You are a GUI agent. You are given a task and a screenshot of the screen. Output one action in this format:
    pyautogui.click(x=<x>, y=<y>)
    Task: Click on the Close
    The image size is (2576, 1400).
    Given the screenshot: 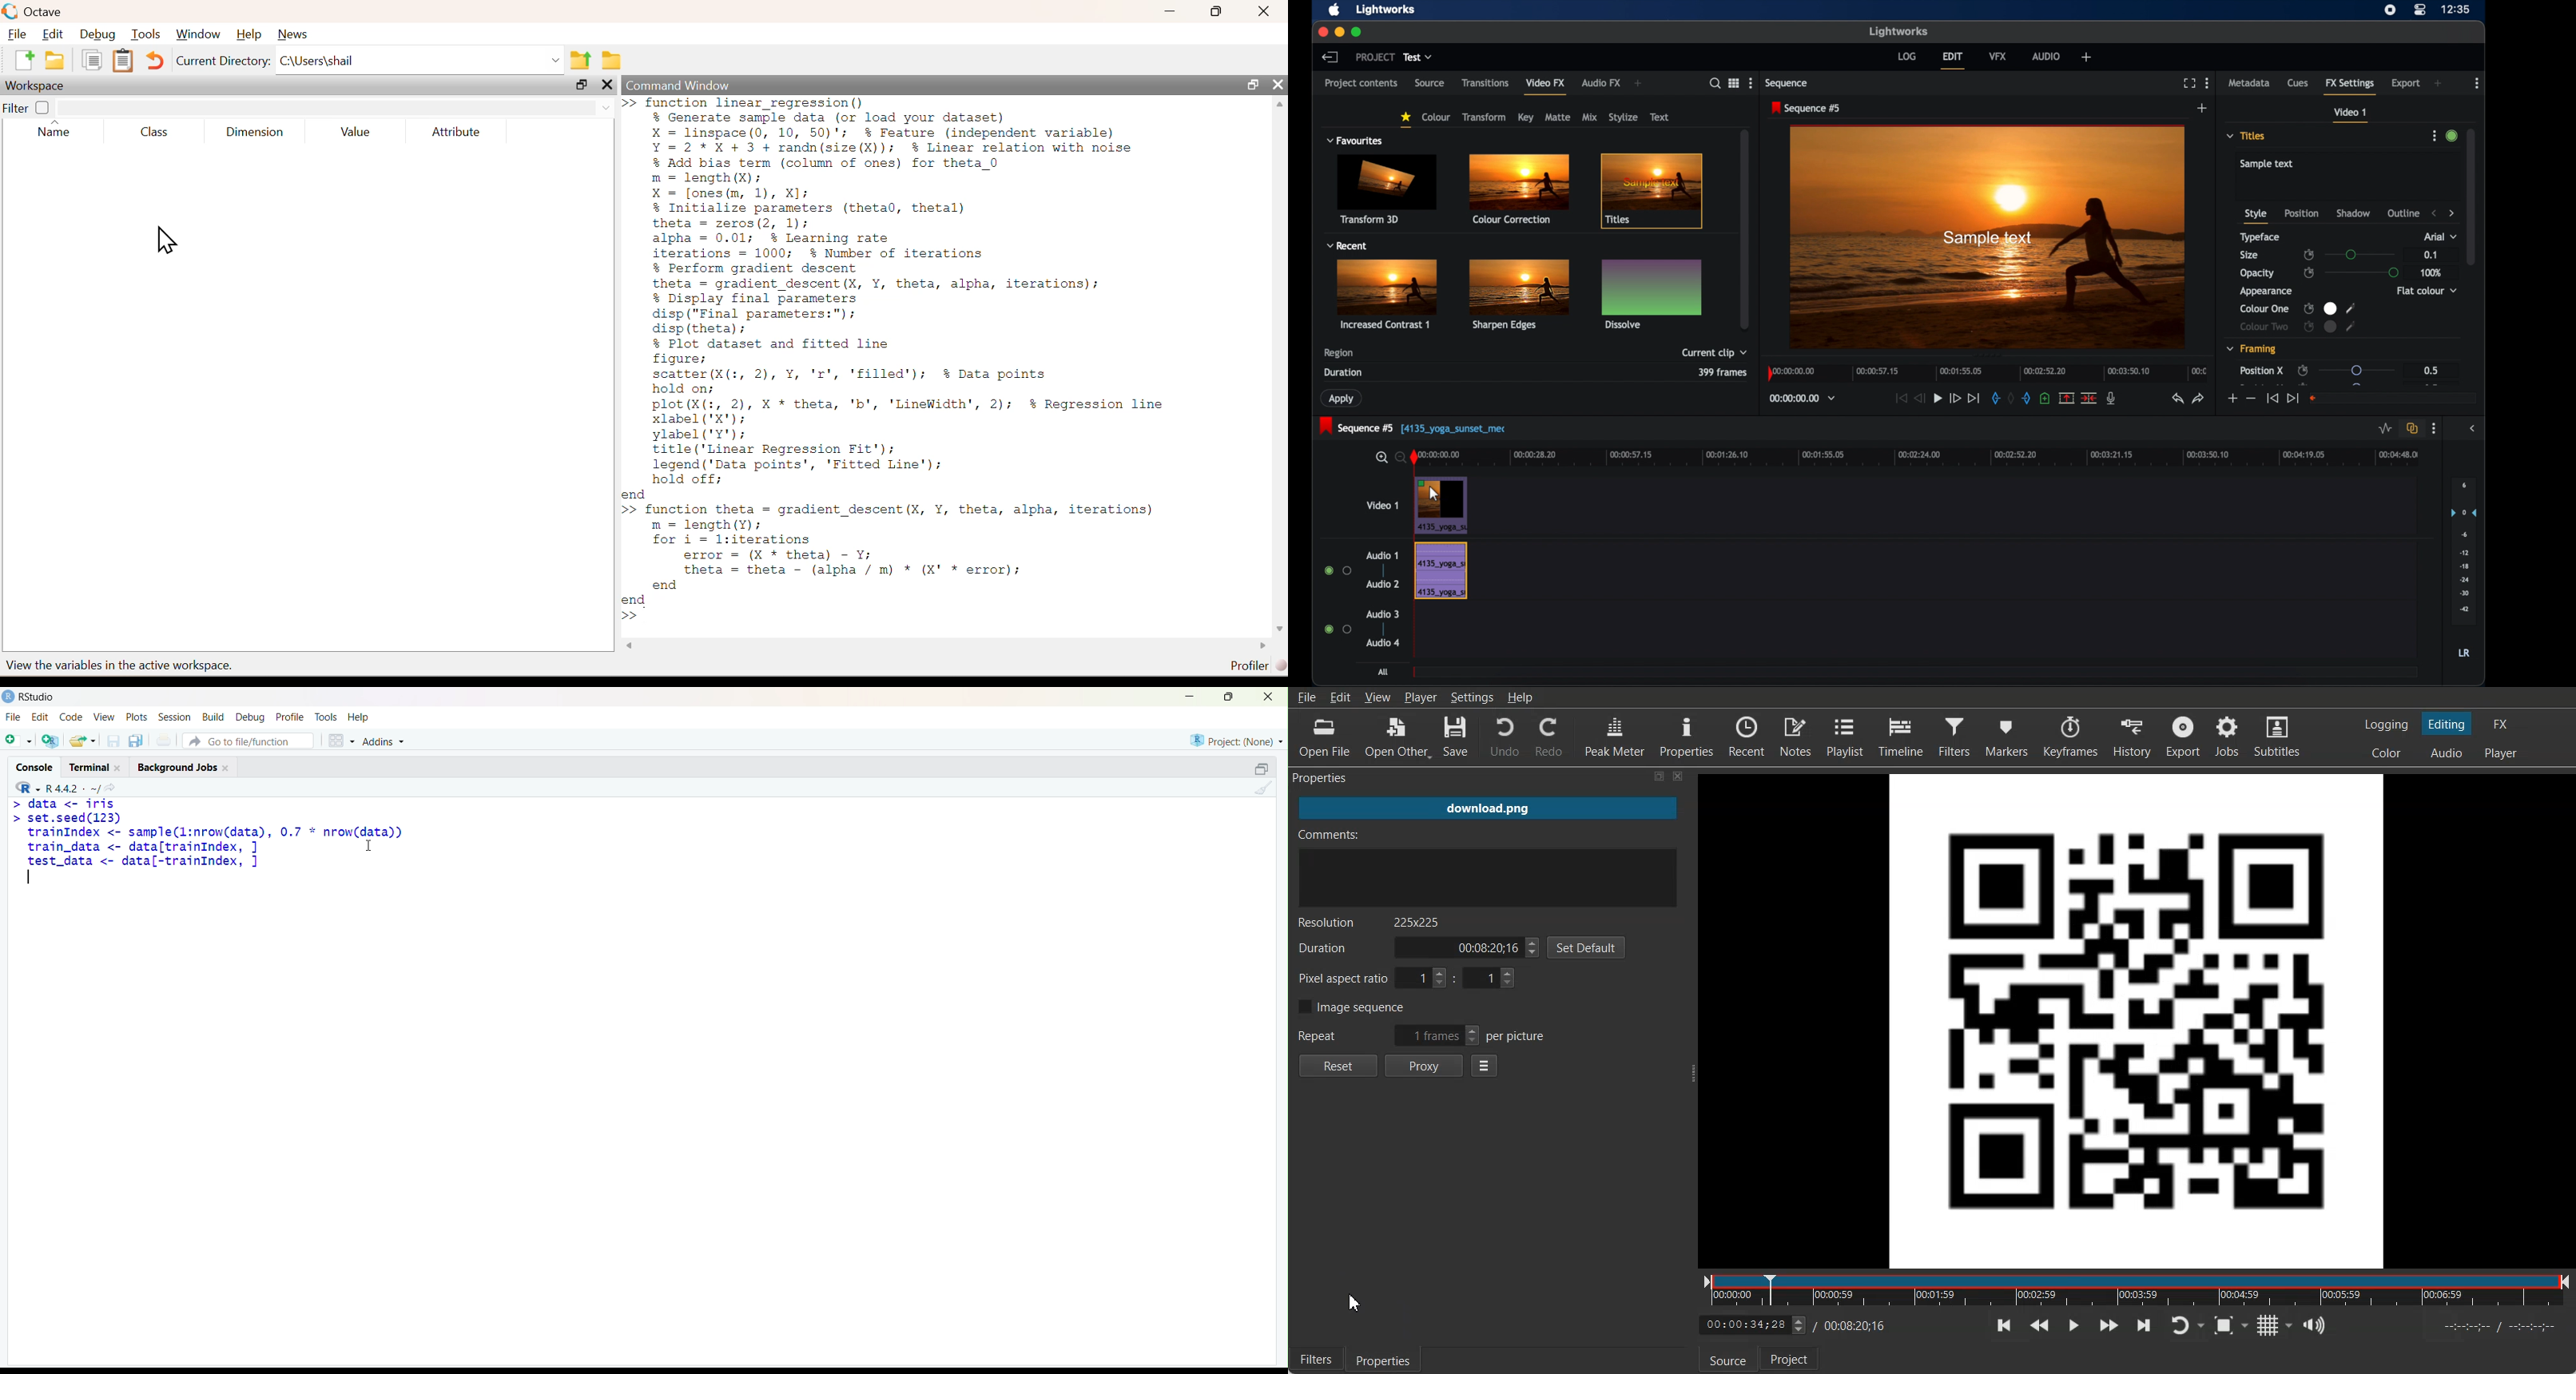 What is the action you would take?
    pyautogui.click(x=1269, y=698)
    